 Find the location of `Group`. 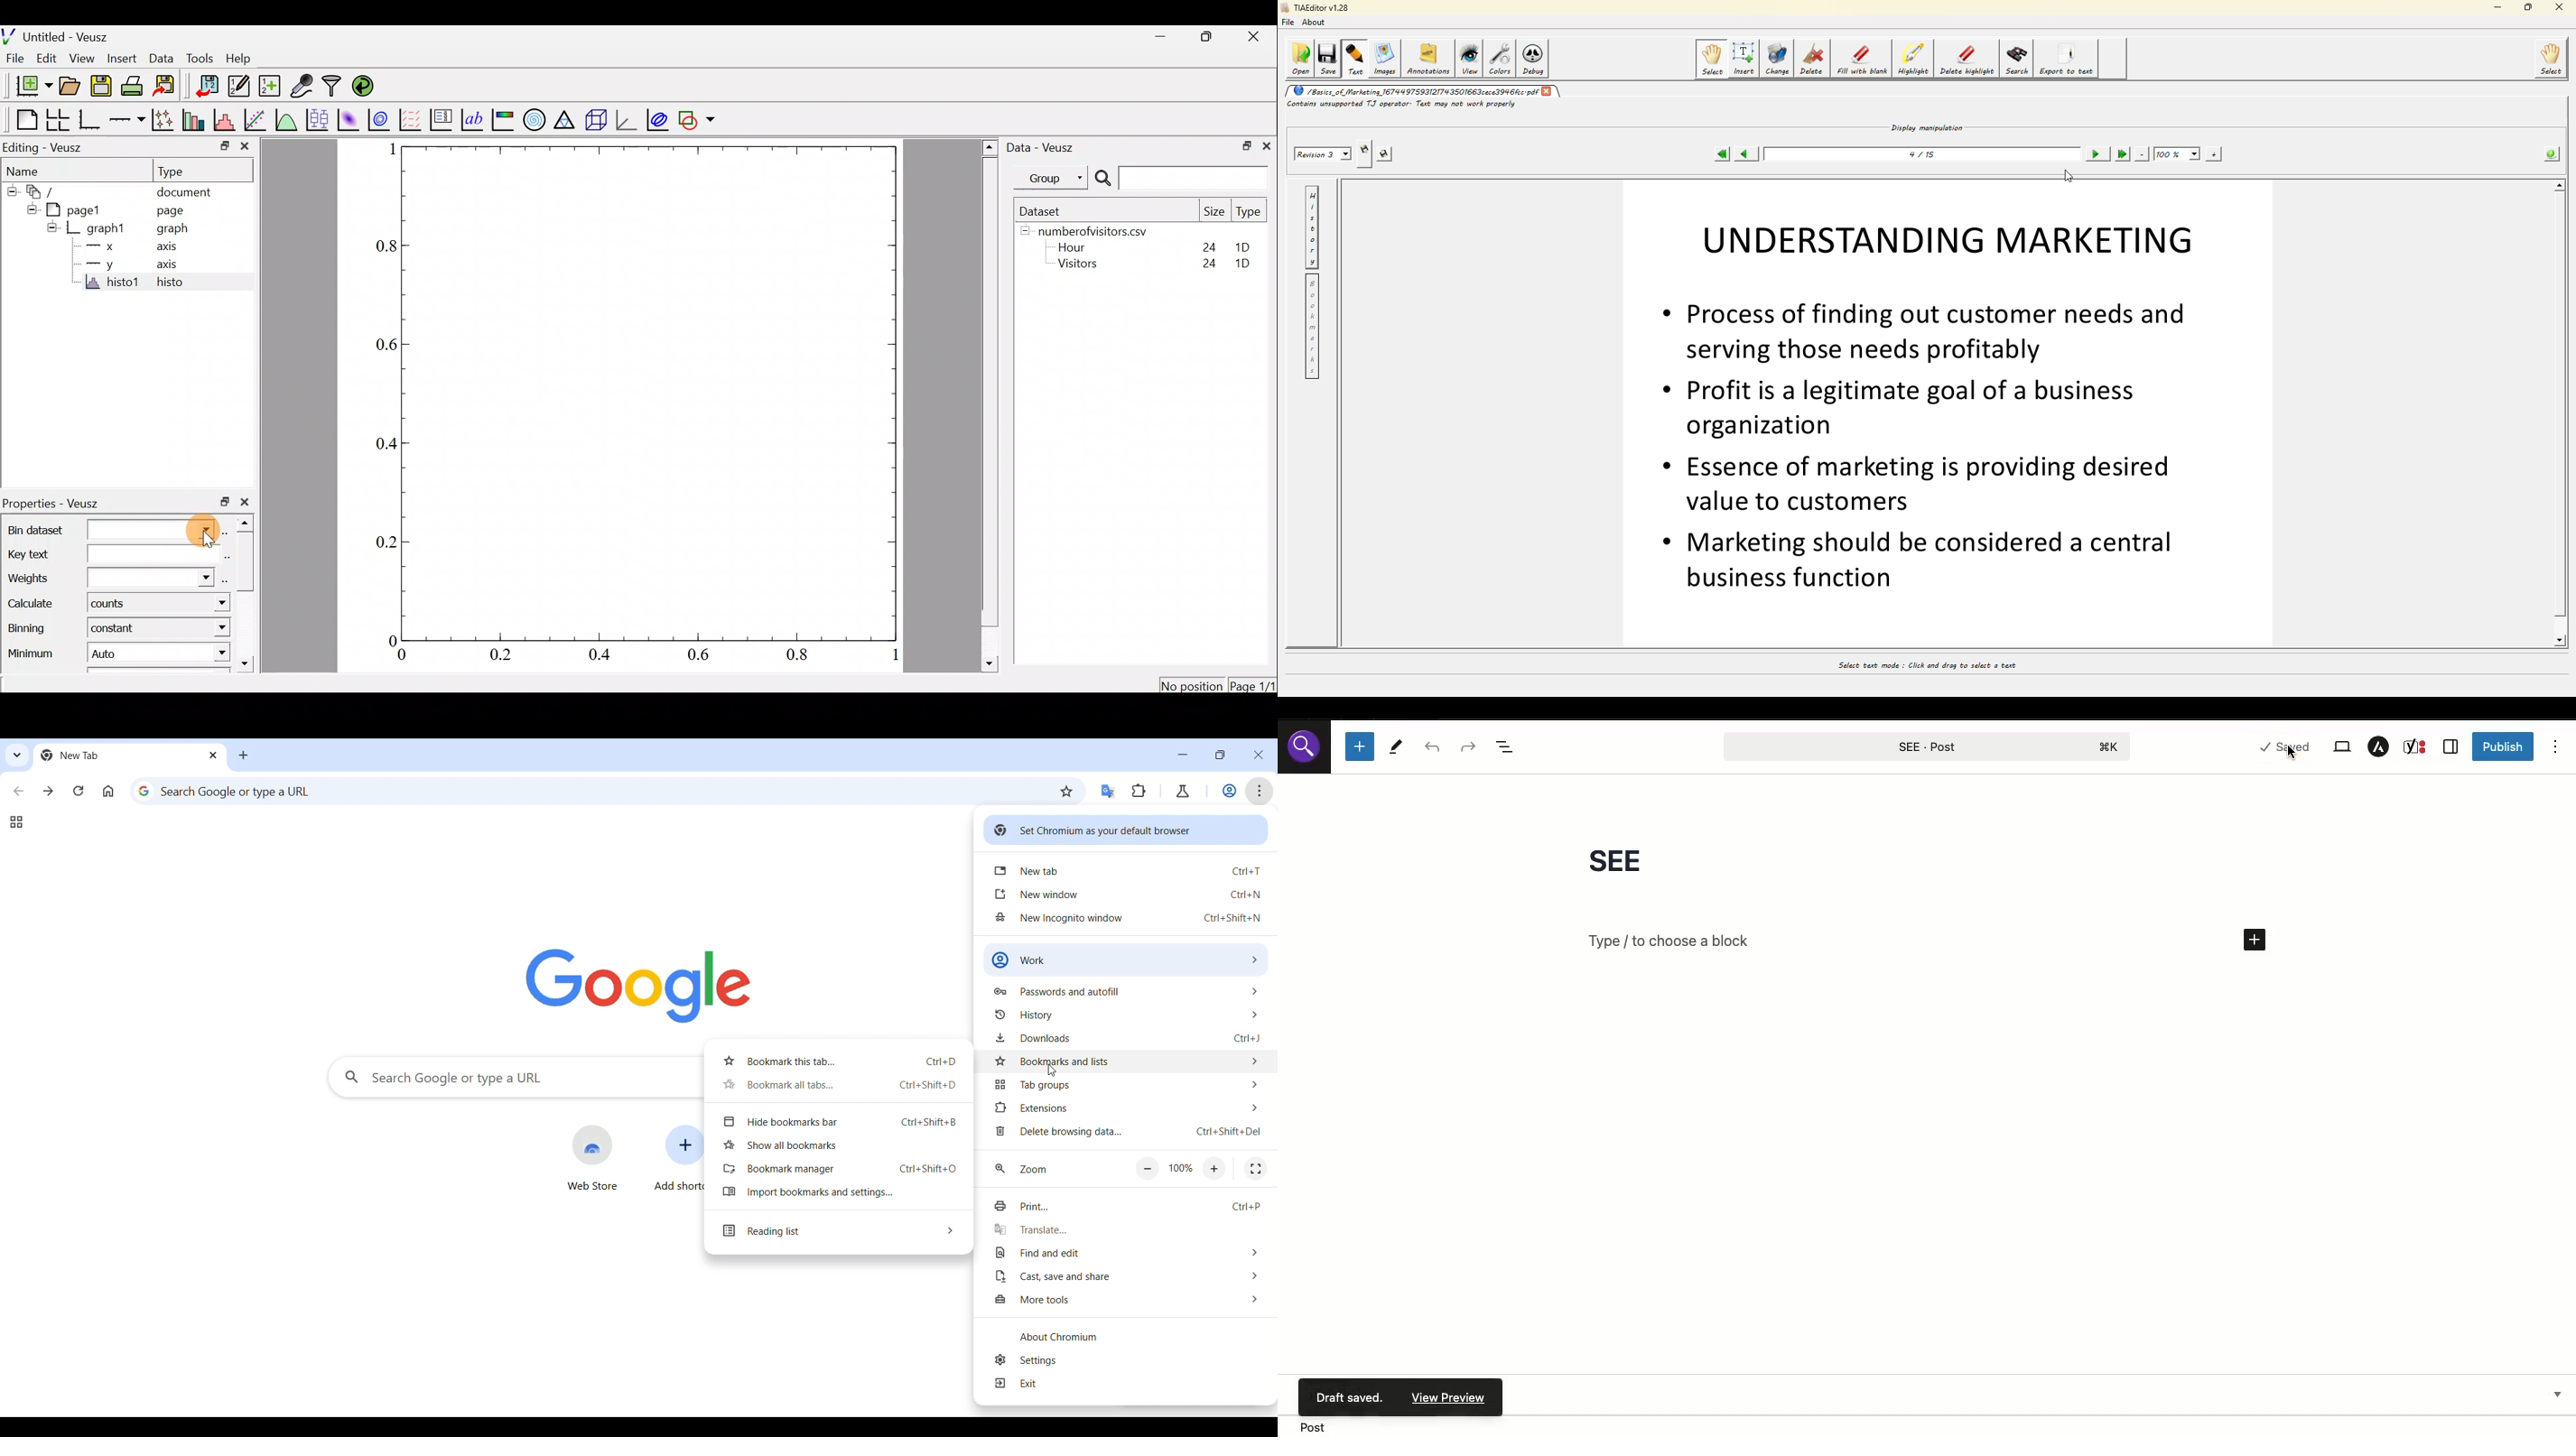

Group is located at coordinates (1051, 180).